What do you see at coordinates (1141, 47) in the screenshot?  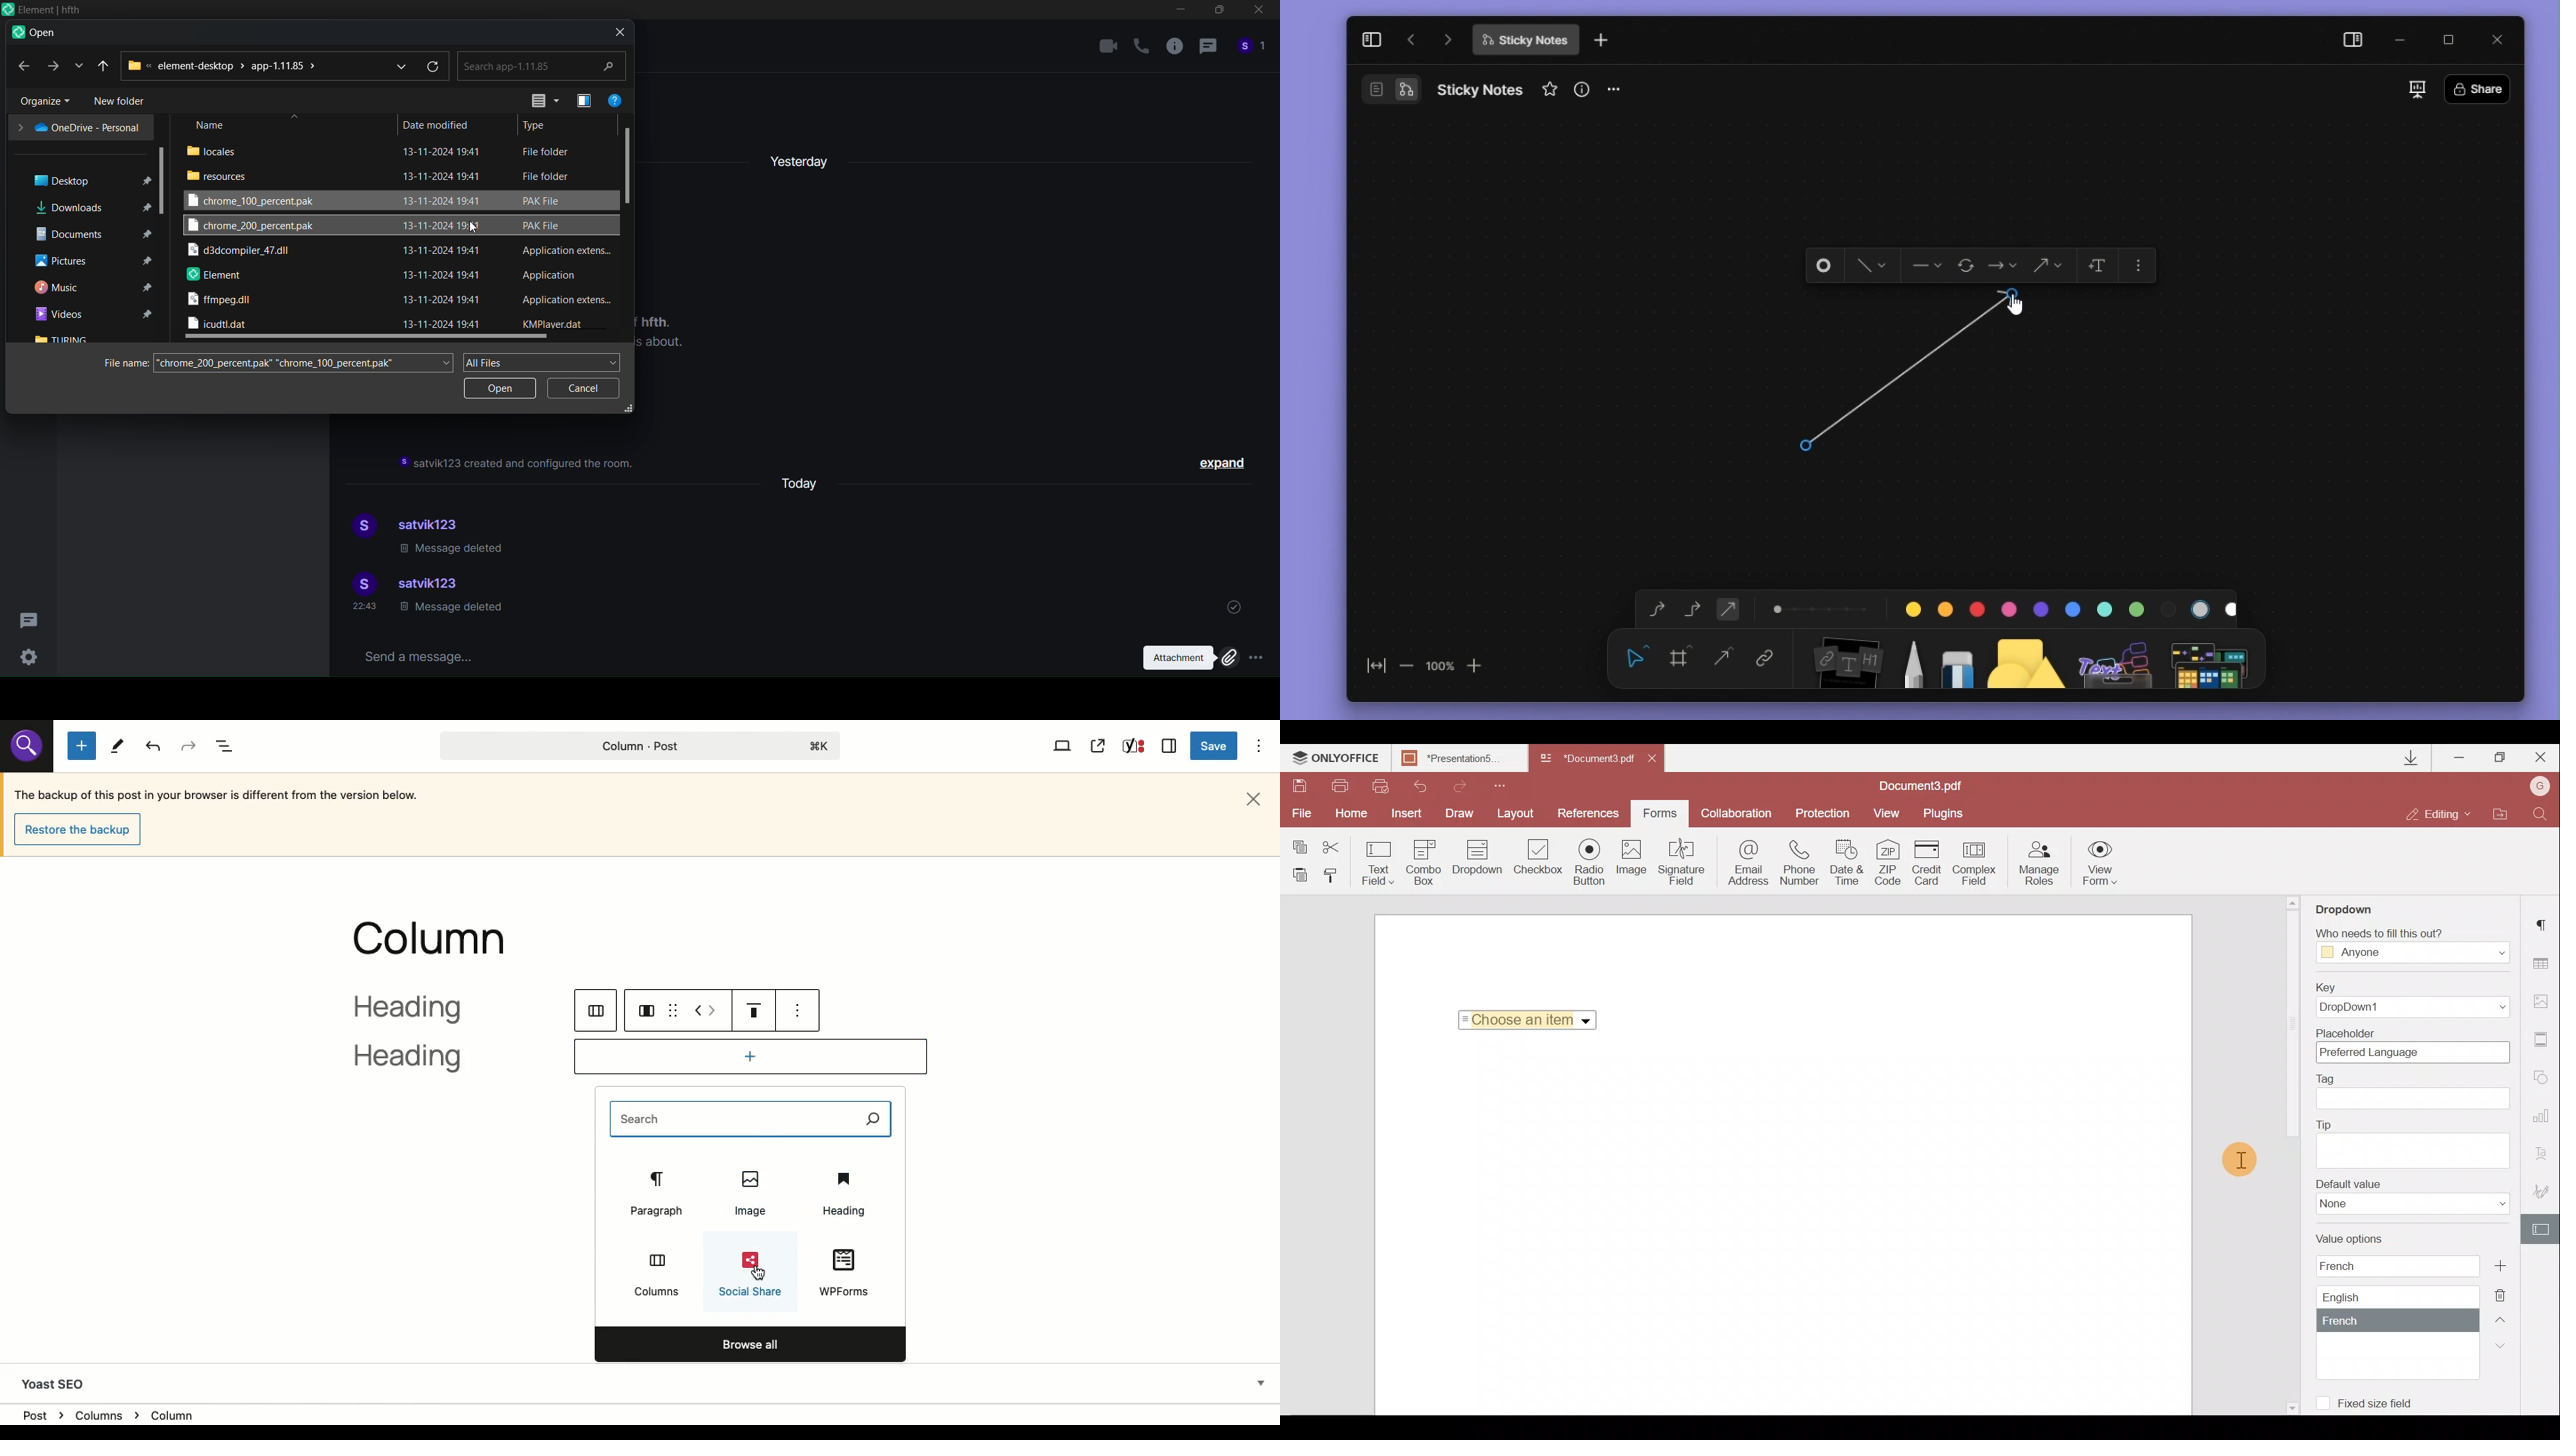 I see `call` at bounding box center [1141, 47].